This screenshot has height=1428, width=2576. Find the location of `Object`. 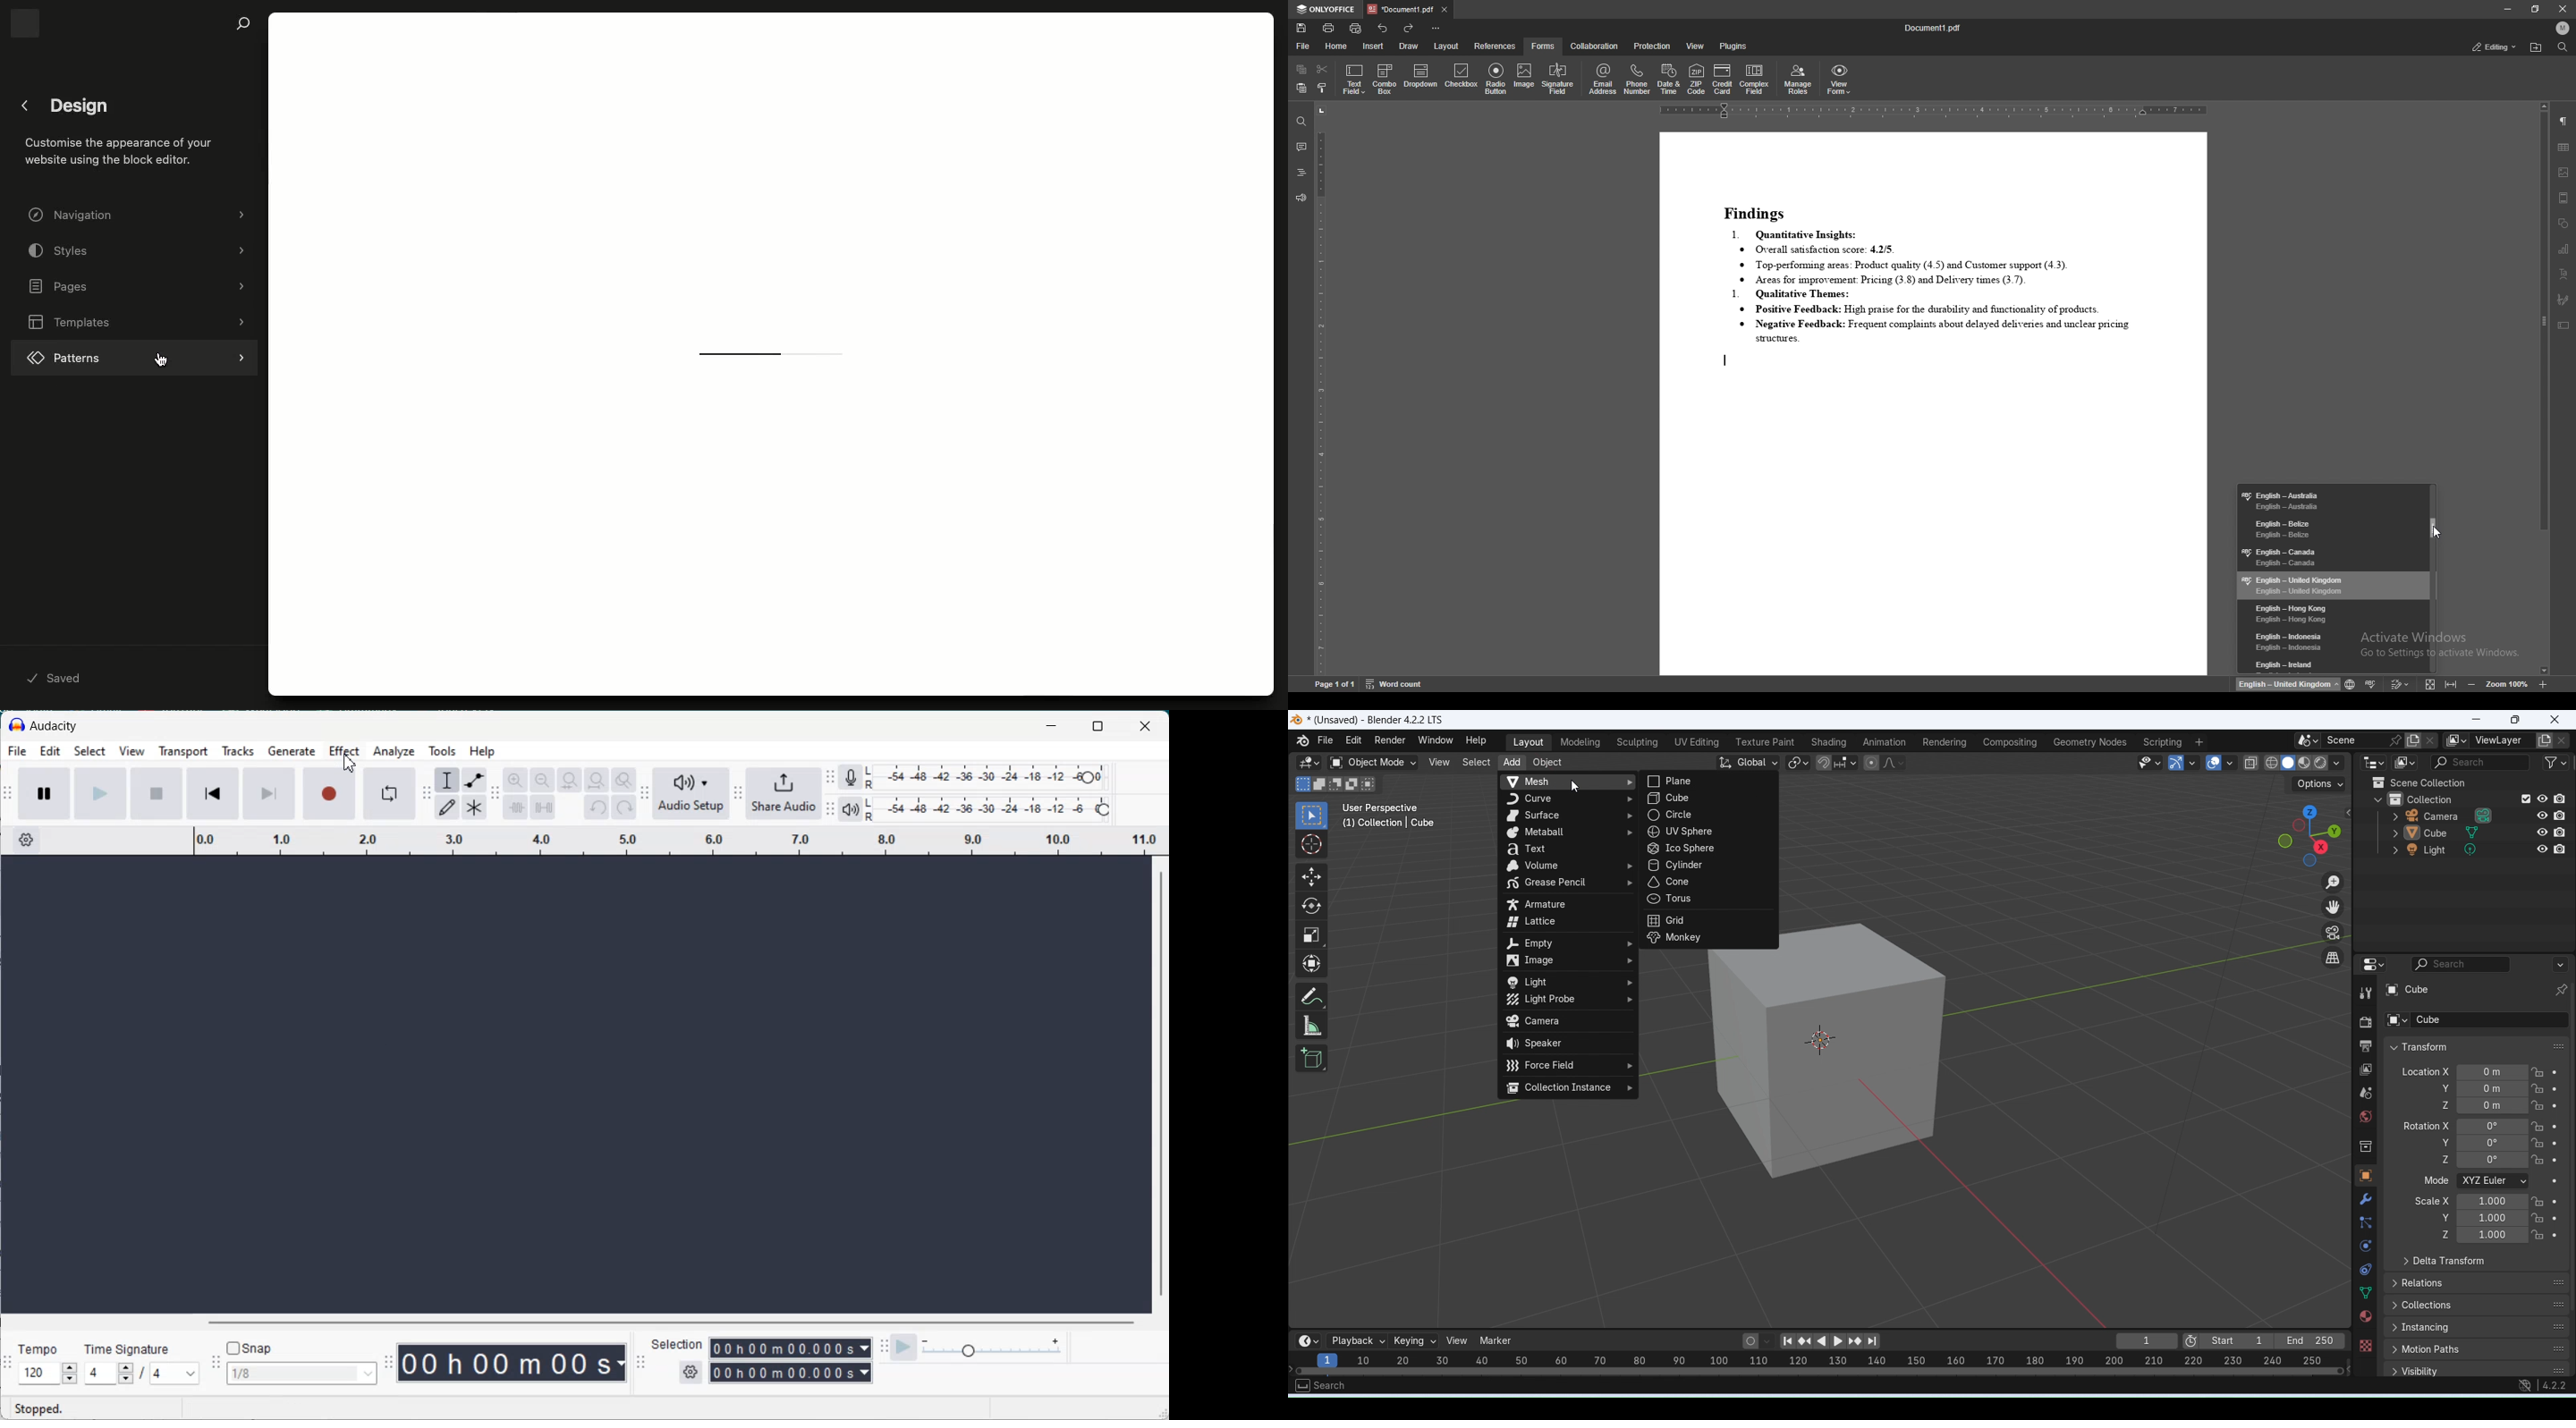

Object is located at coordinates (1548, 762).